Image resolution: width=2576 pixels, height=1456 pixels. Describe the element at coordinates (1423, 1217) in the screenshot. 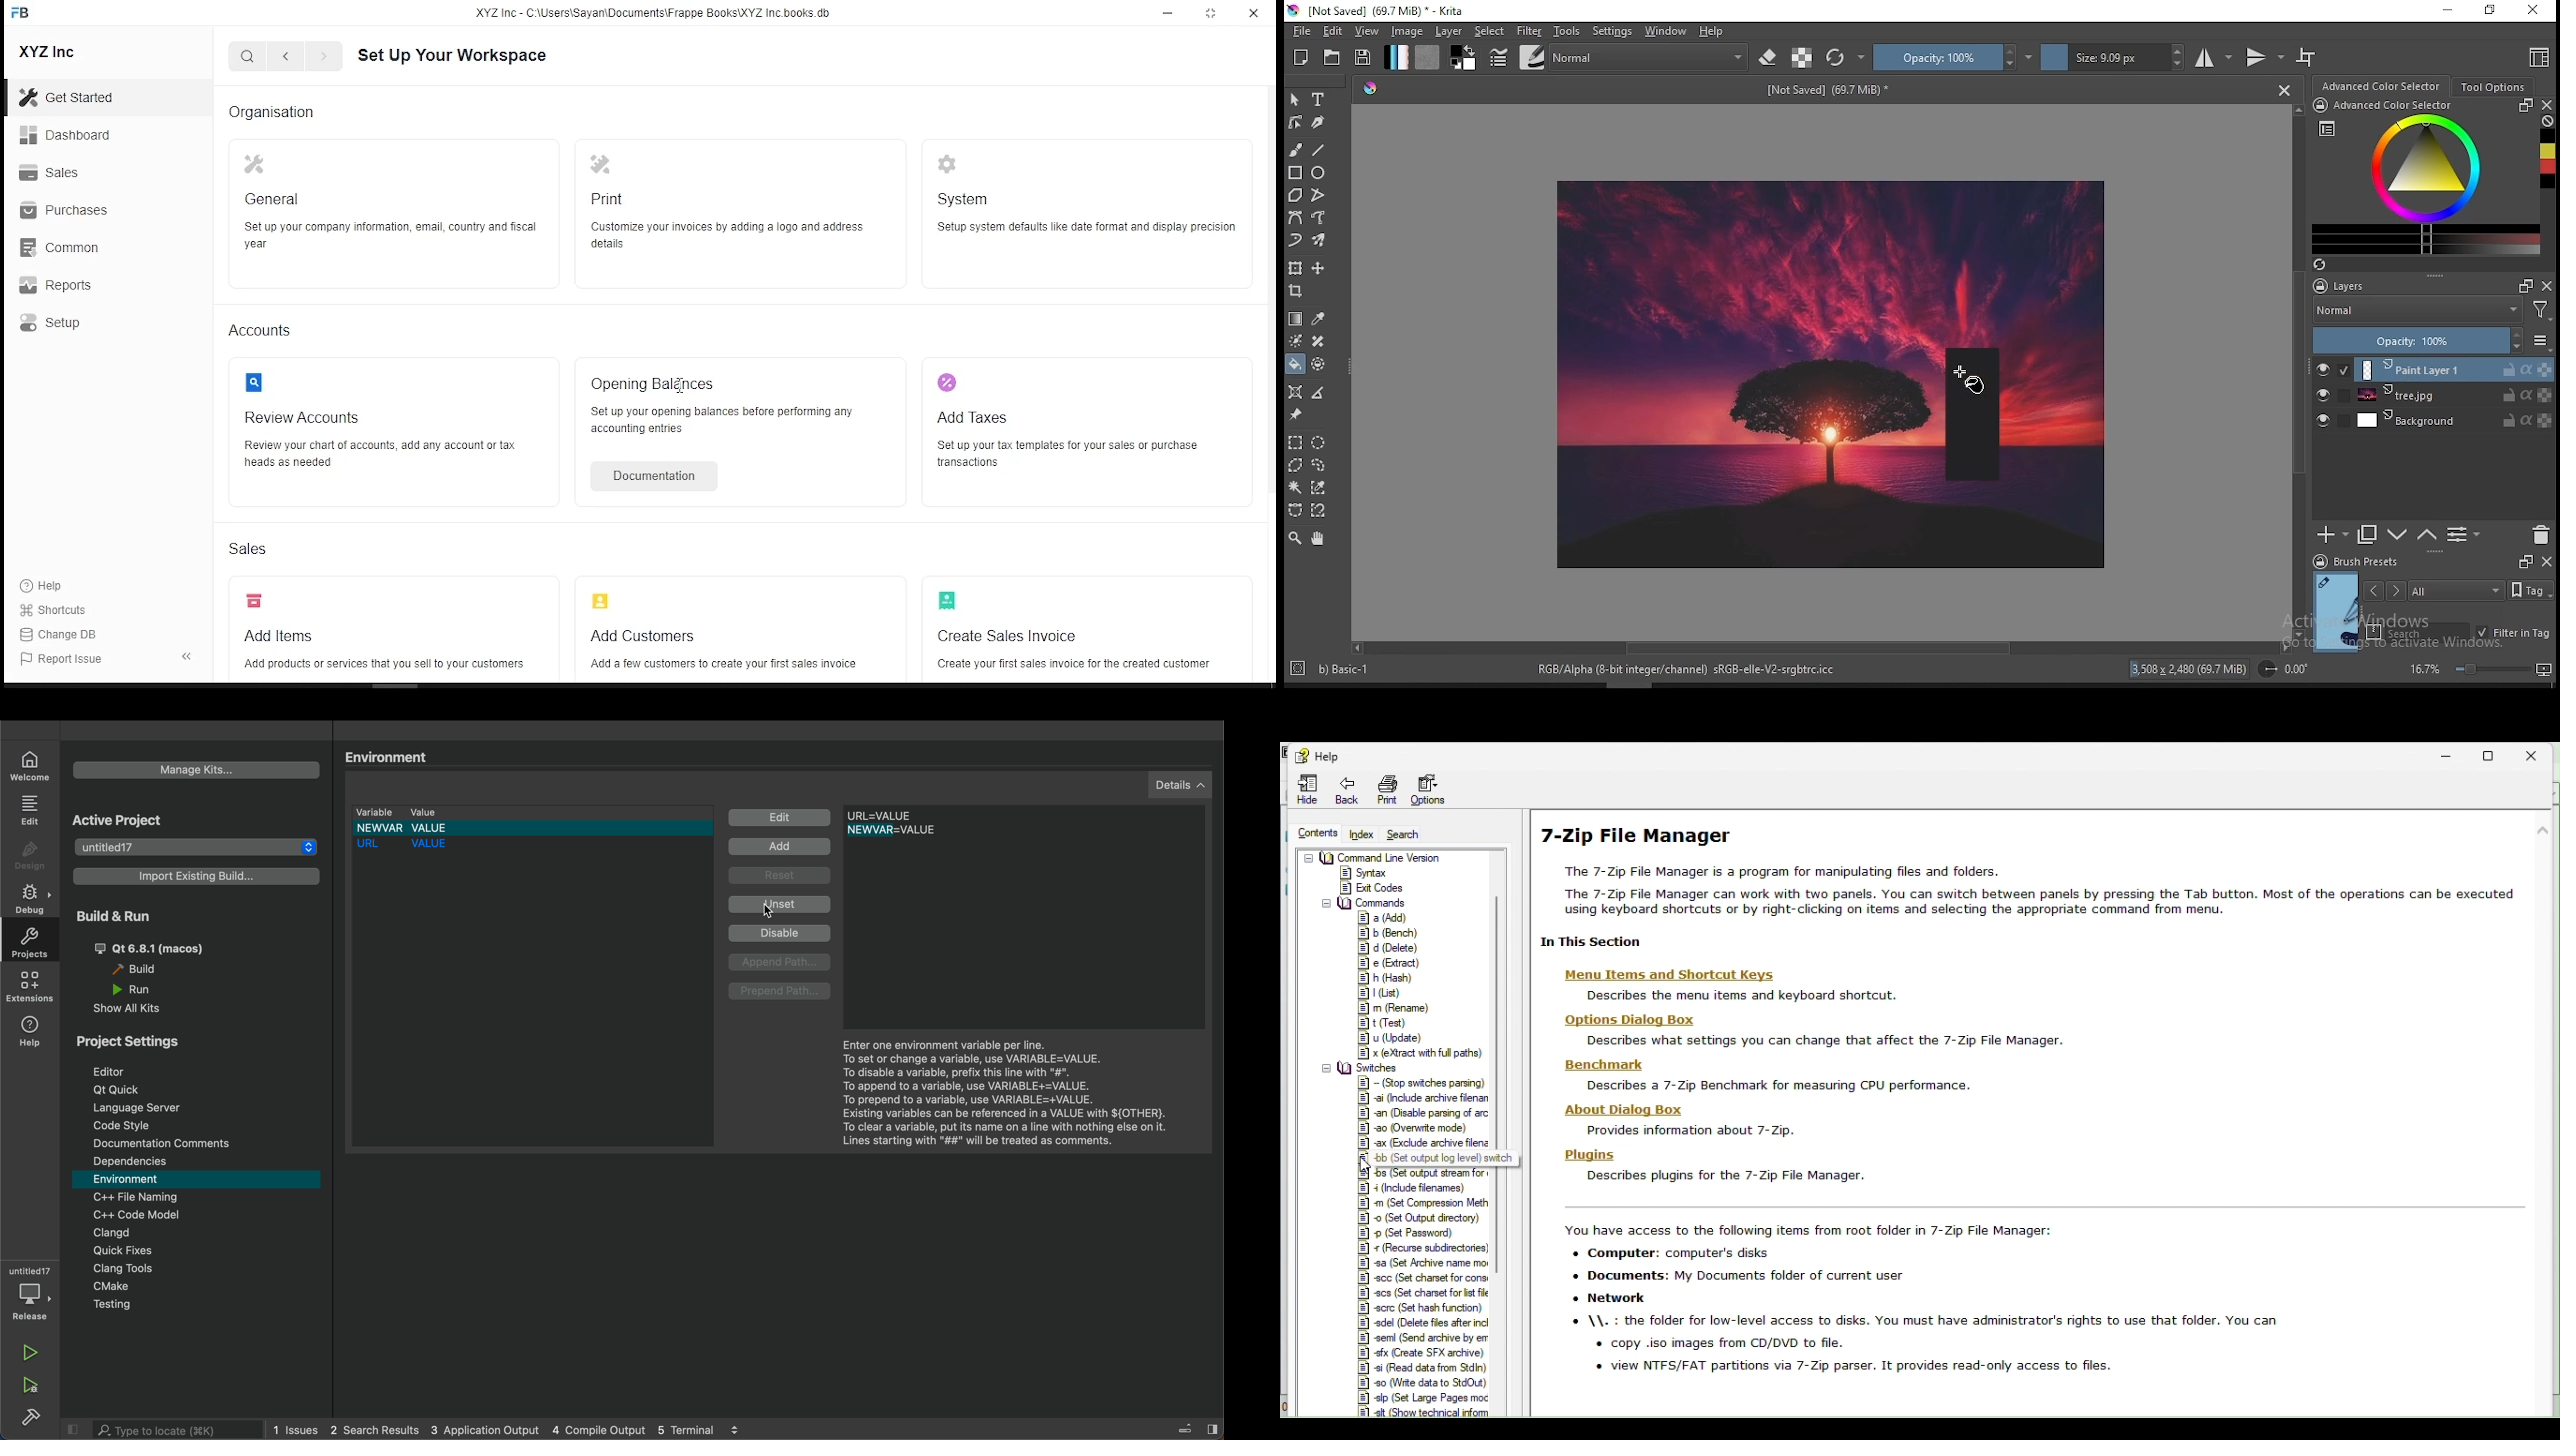

I see `1#] © (Set Output directory)` at that location.